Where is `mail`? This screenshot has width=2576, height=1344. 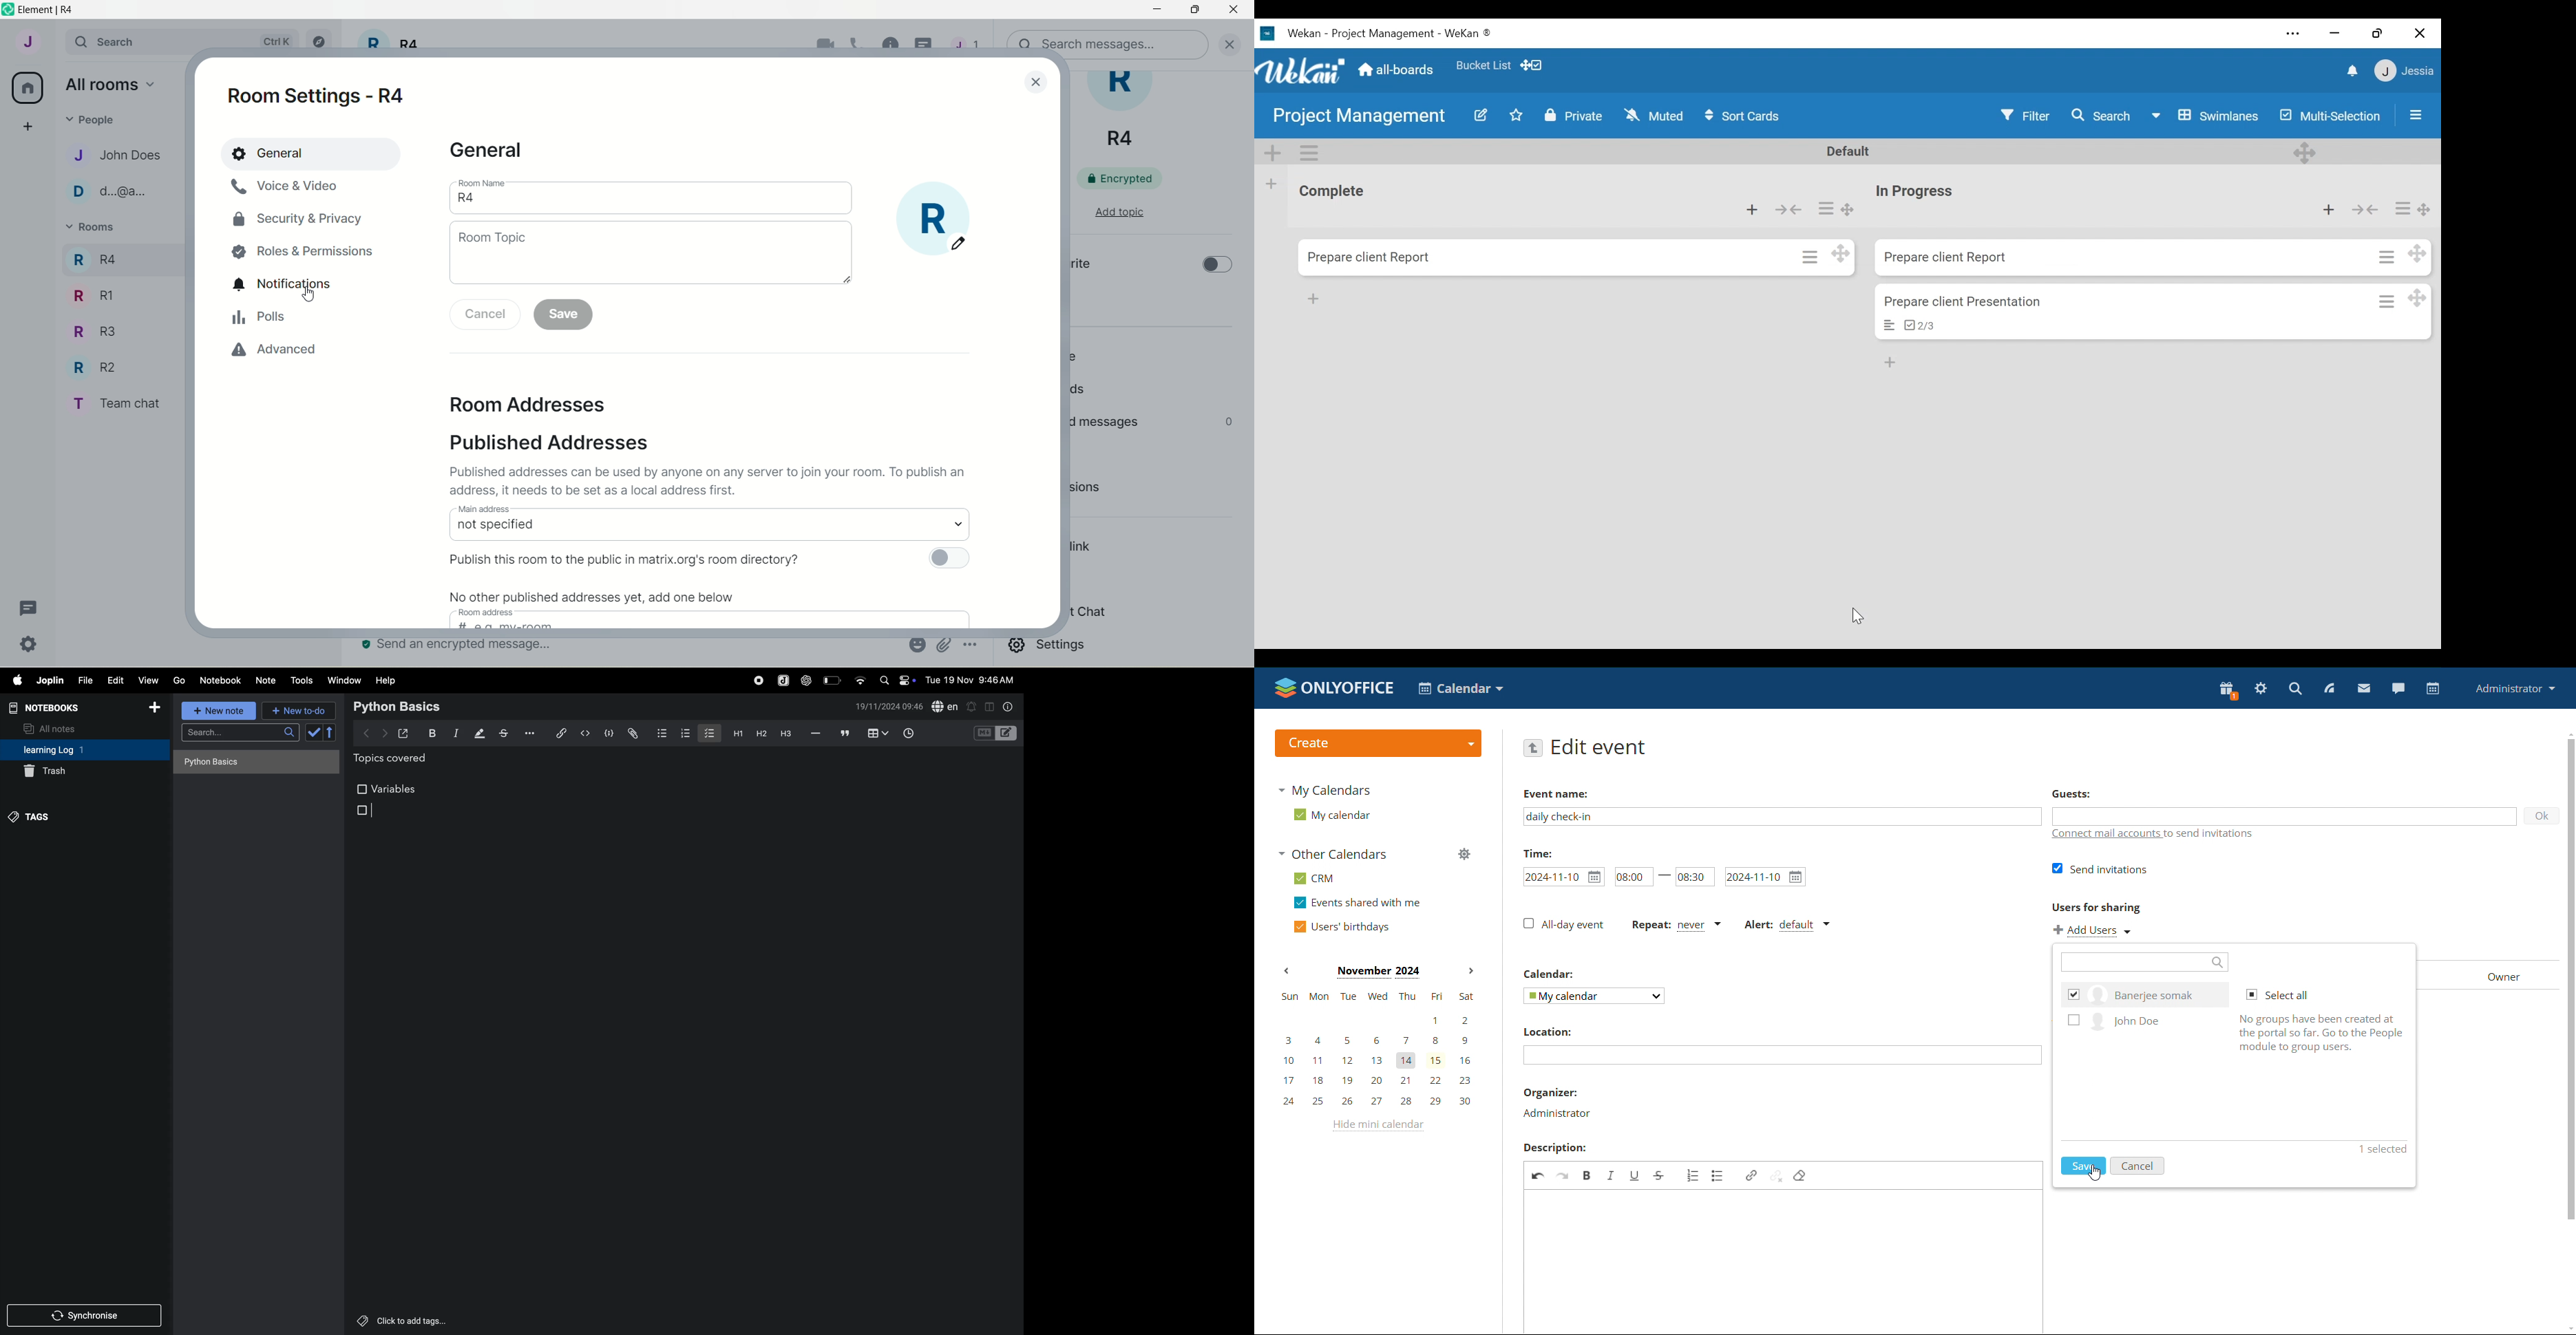 mail is located at coordinates (2364, 687).